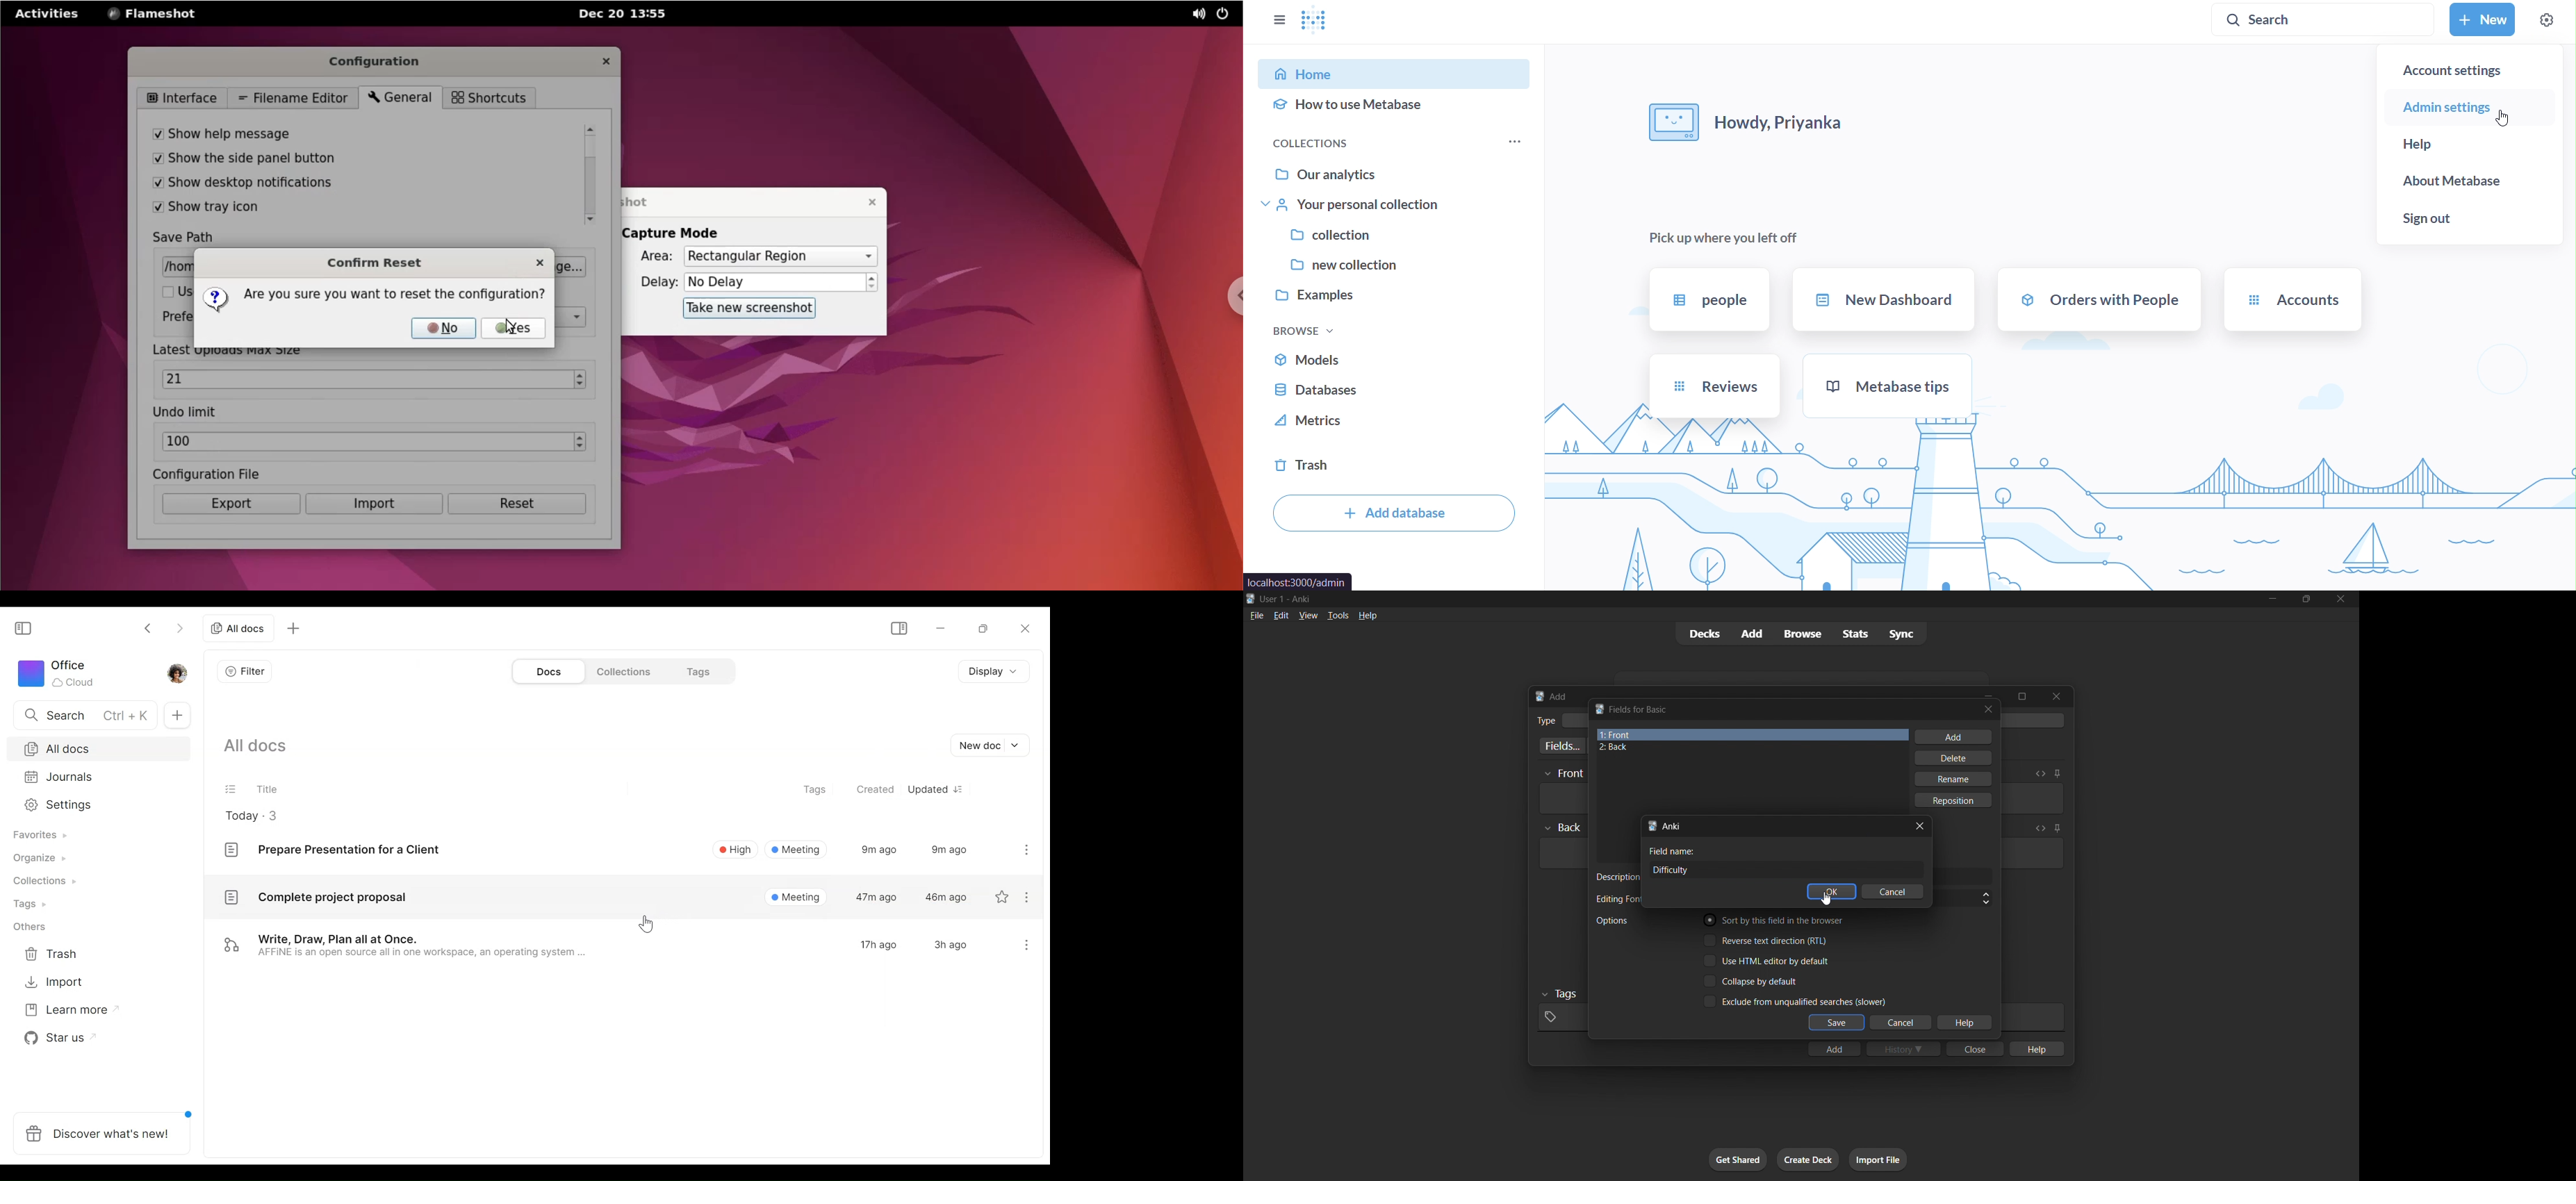 The image size is (2576, 1204). I want to click on help, so click(1964, 1023).